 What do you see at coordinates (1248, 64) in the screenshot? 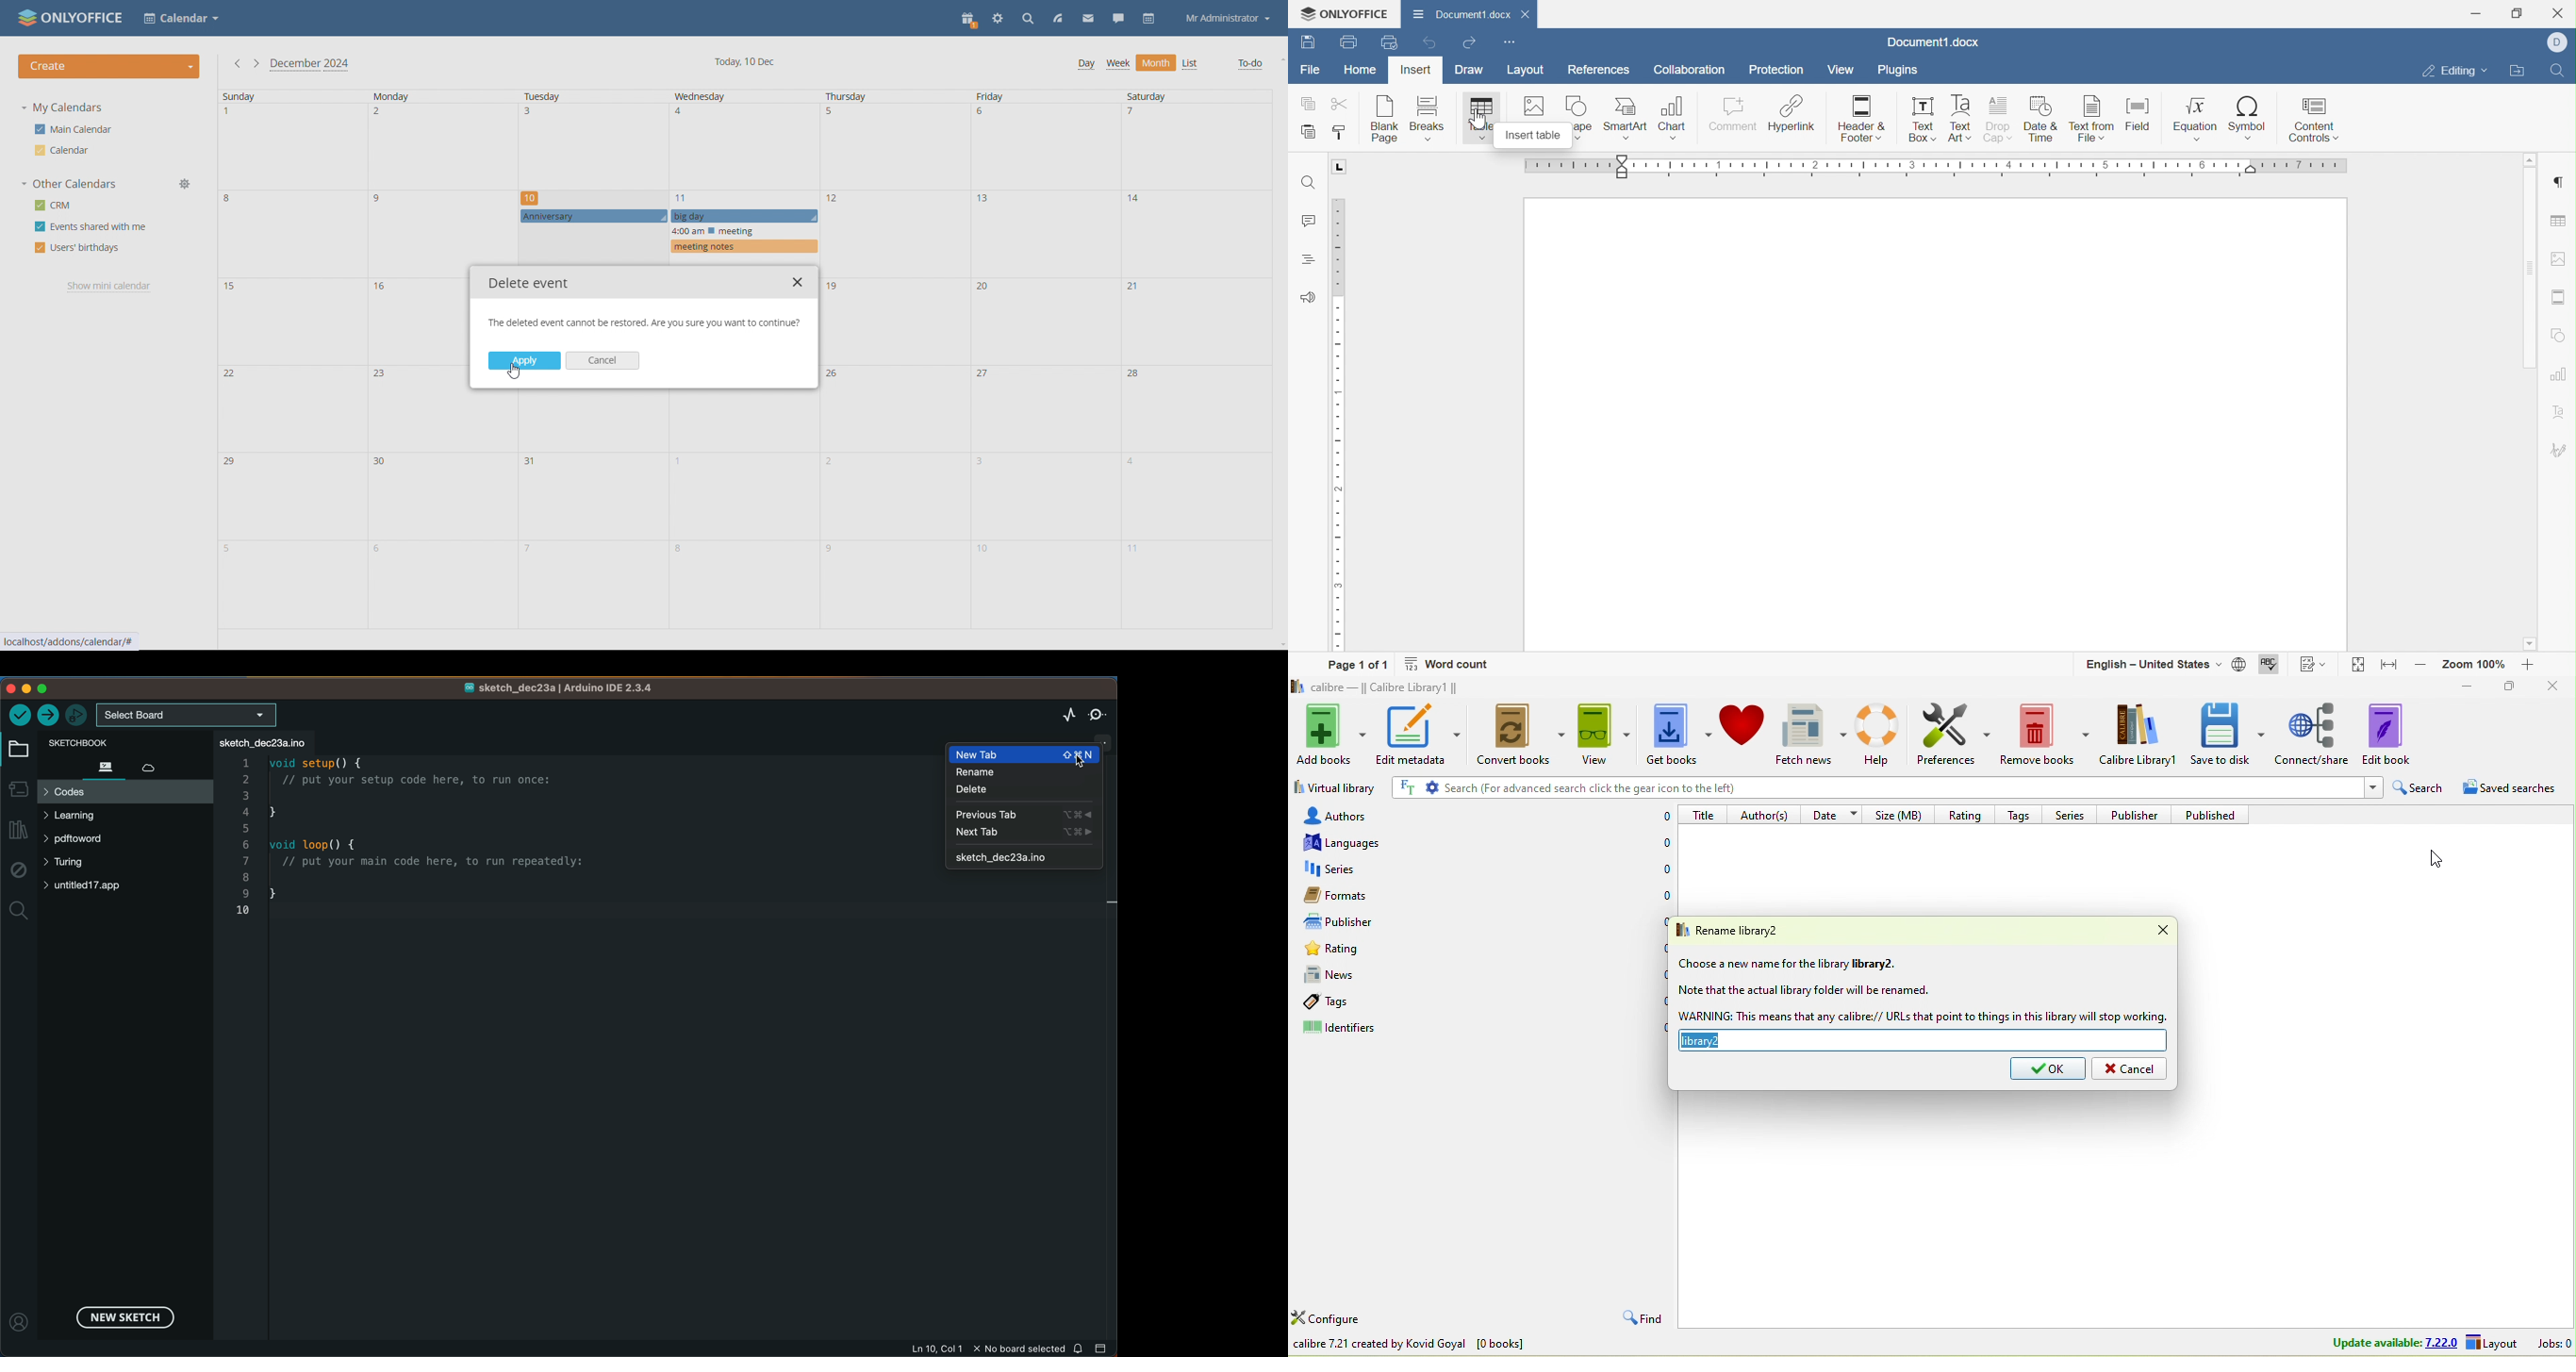
I see `to-do` at bounding box center [1248, 64].